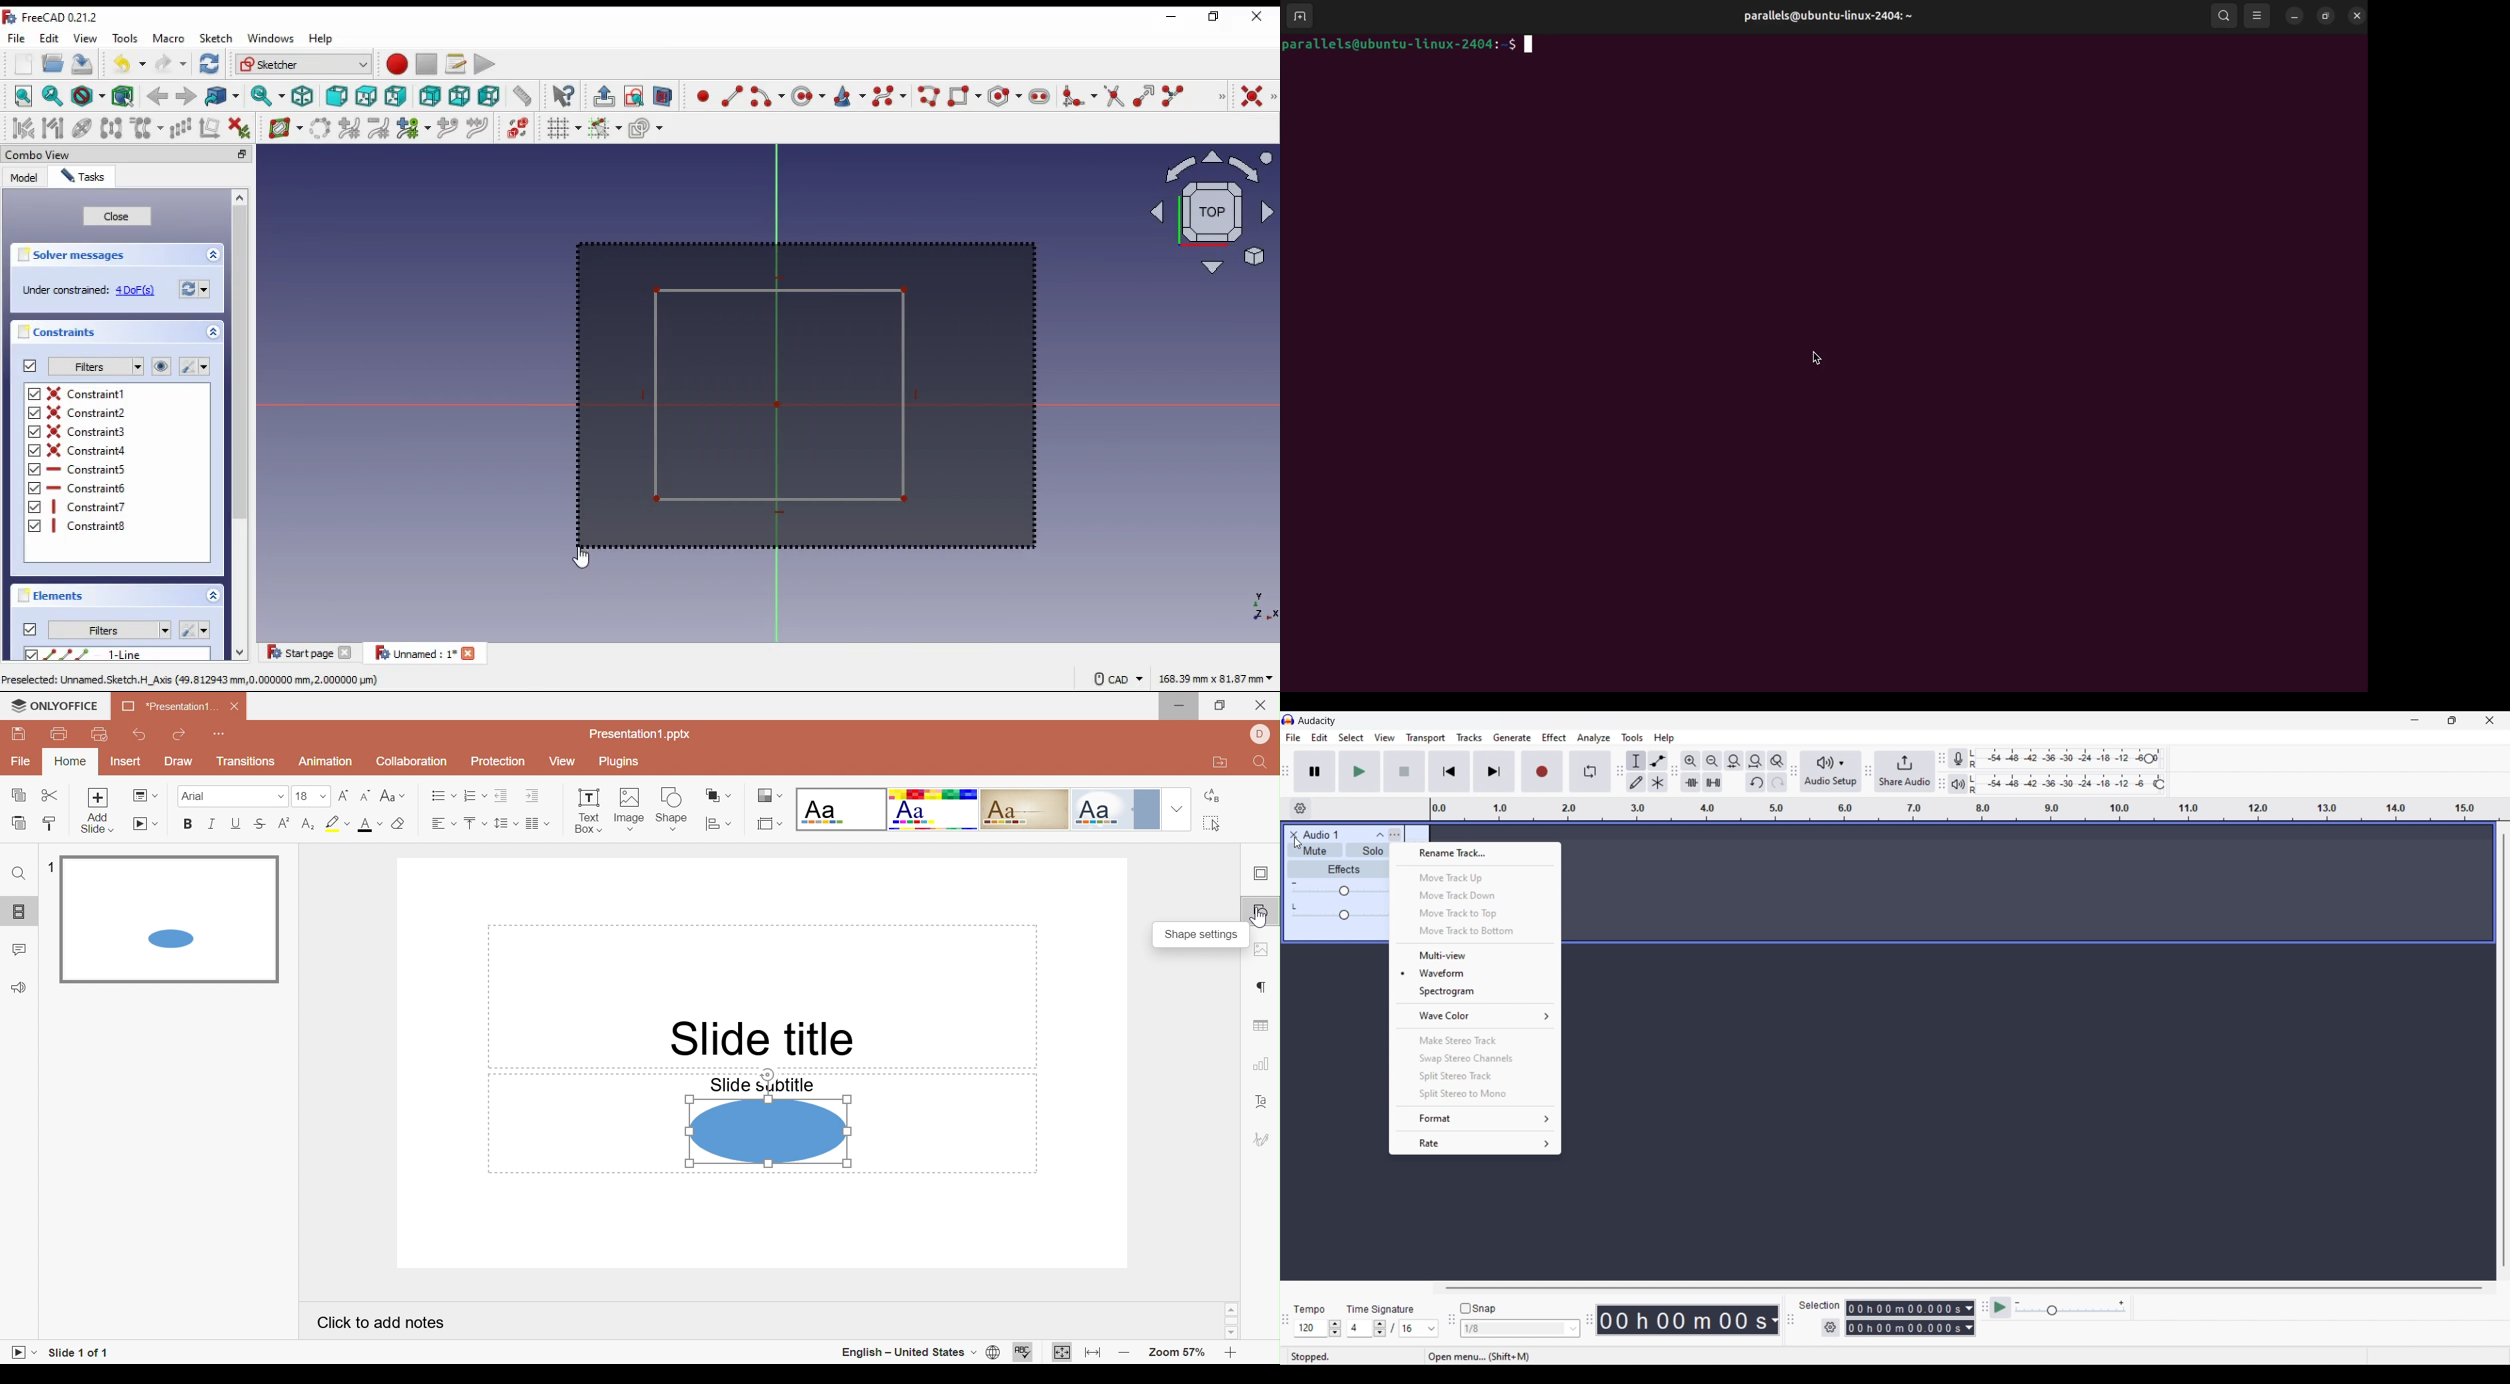  What do you see at coordinates (1219, 763) in the screenshot?
I see `Open file location` at bounding box center [1219, 763].